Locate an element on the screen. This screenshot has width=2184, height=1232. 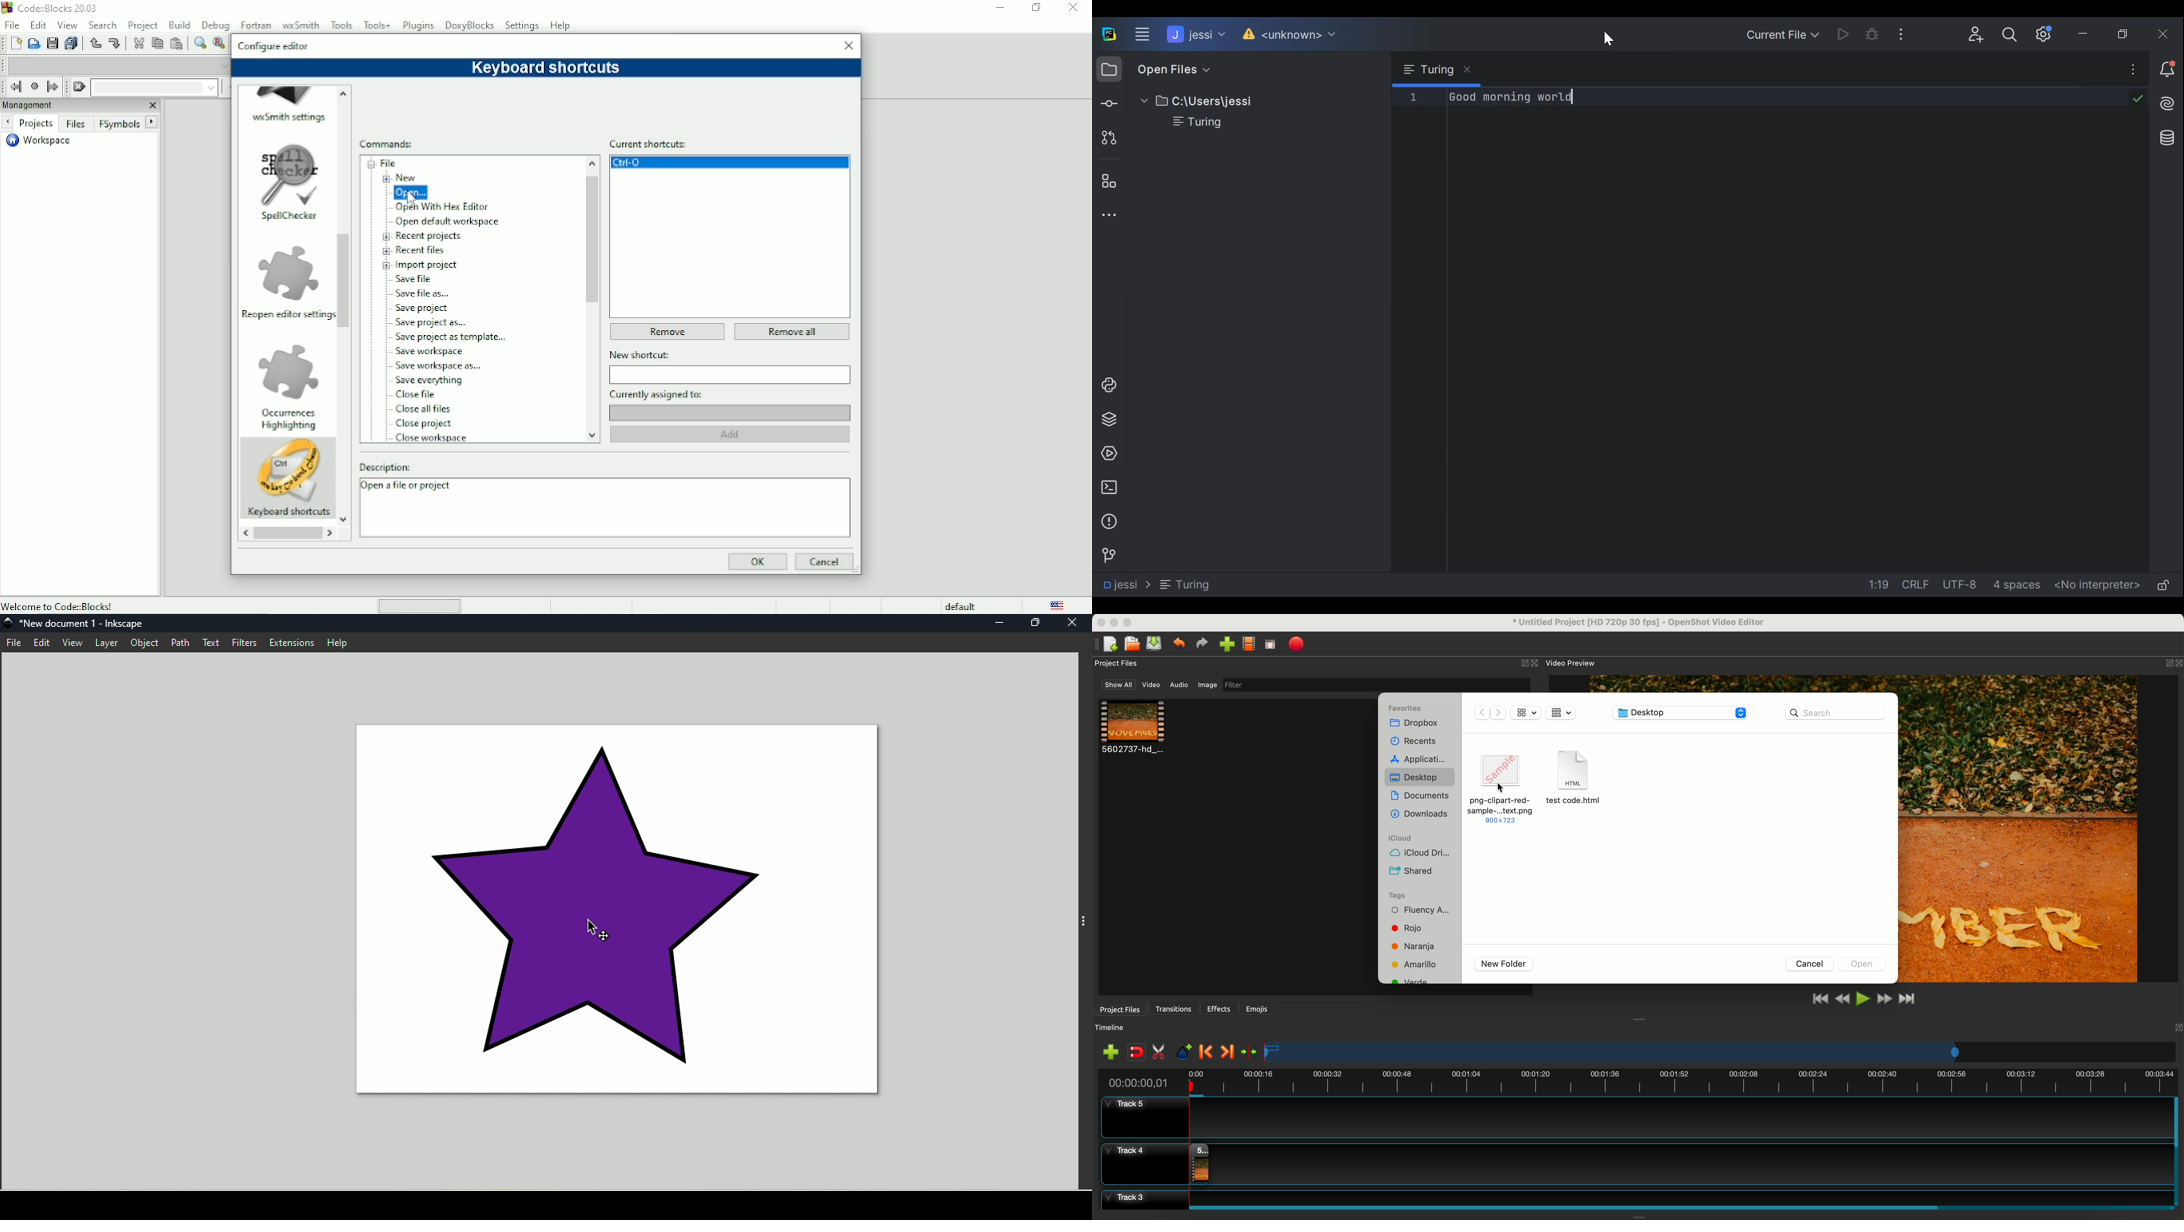
File is located at coordinates (14, 644).